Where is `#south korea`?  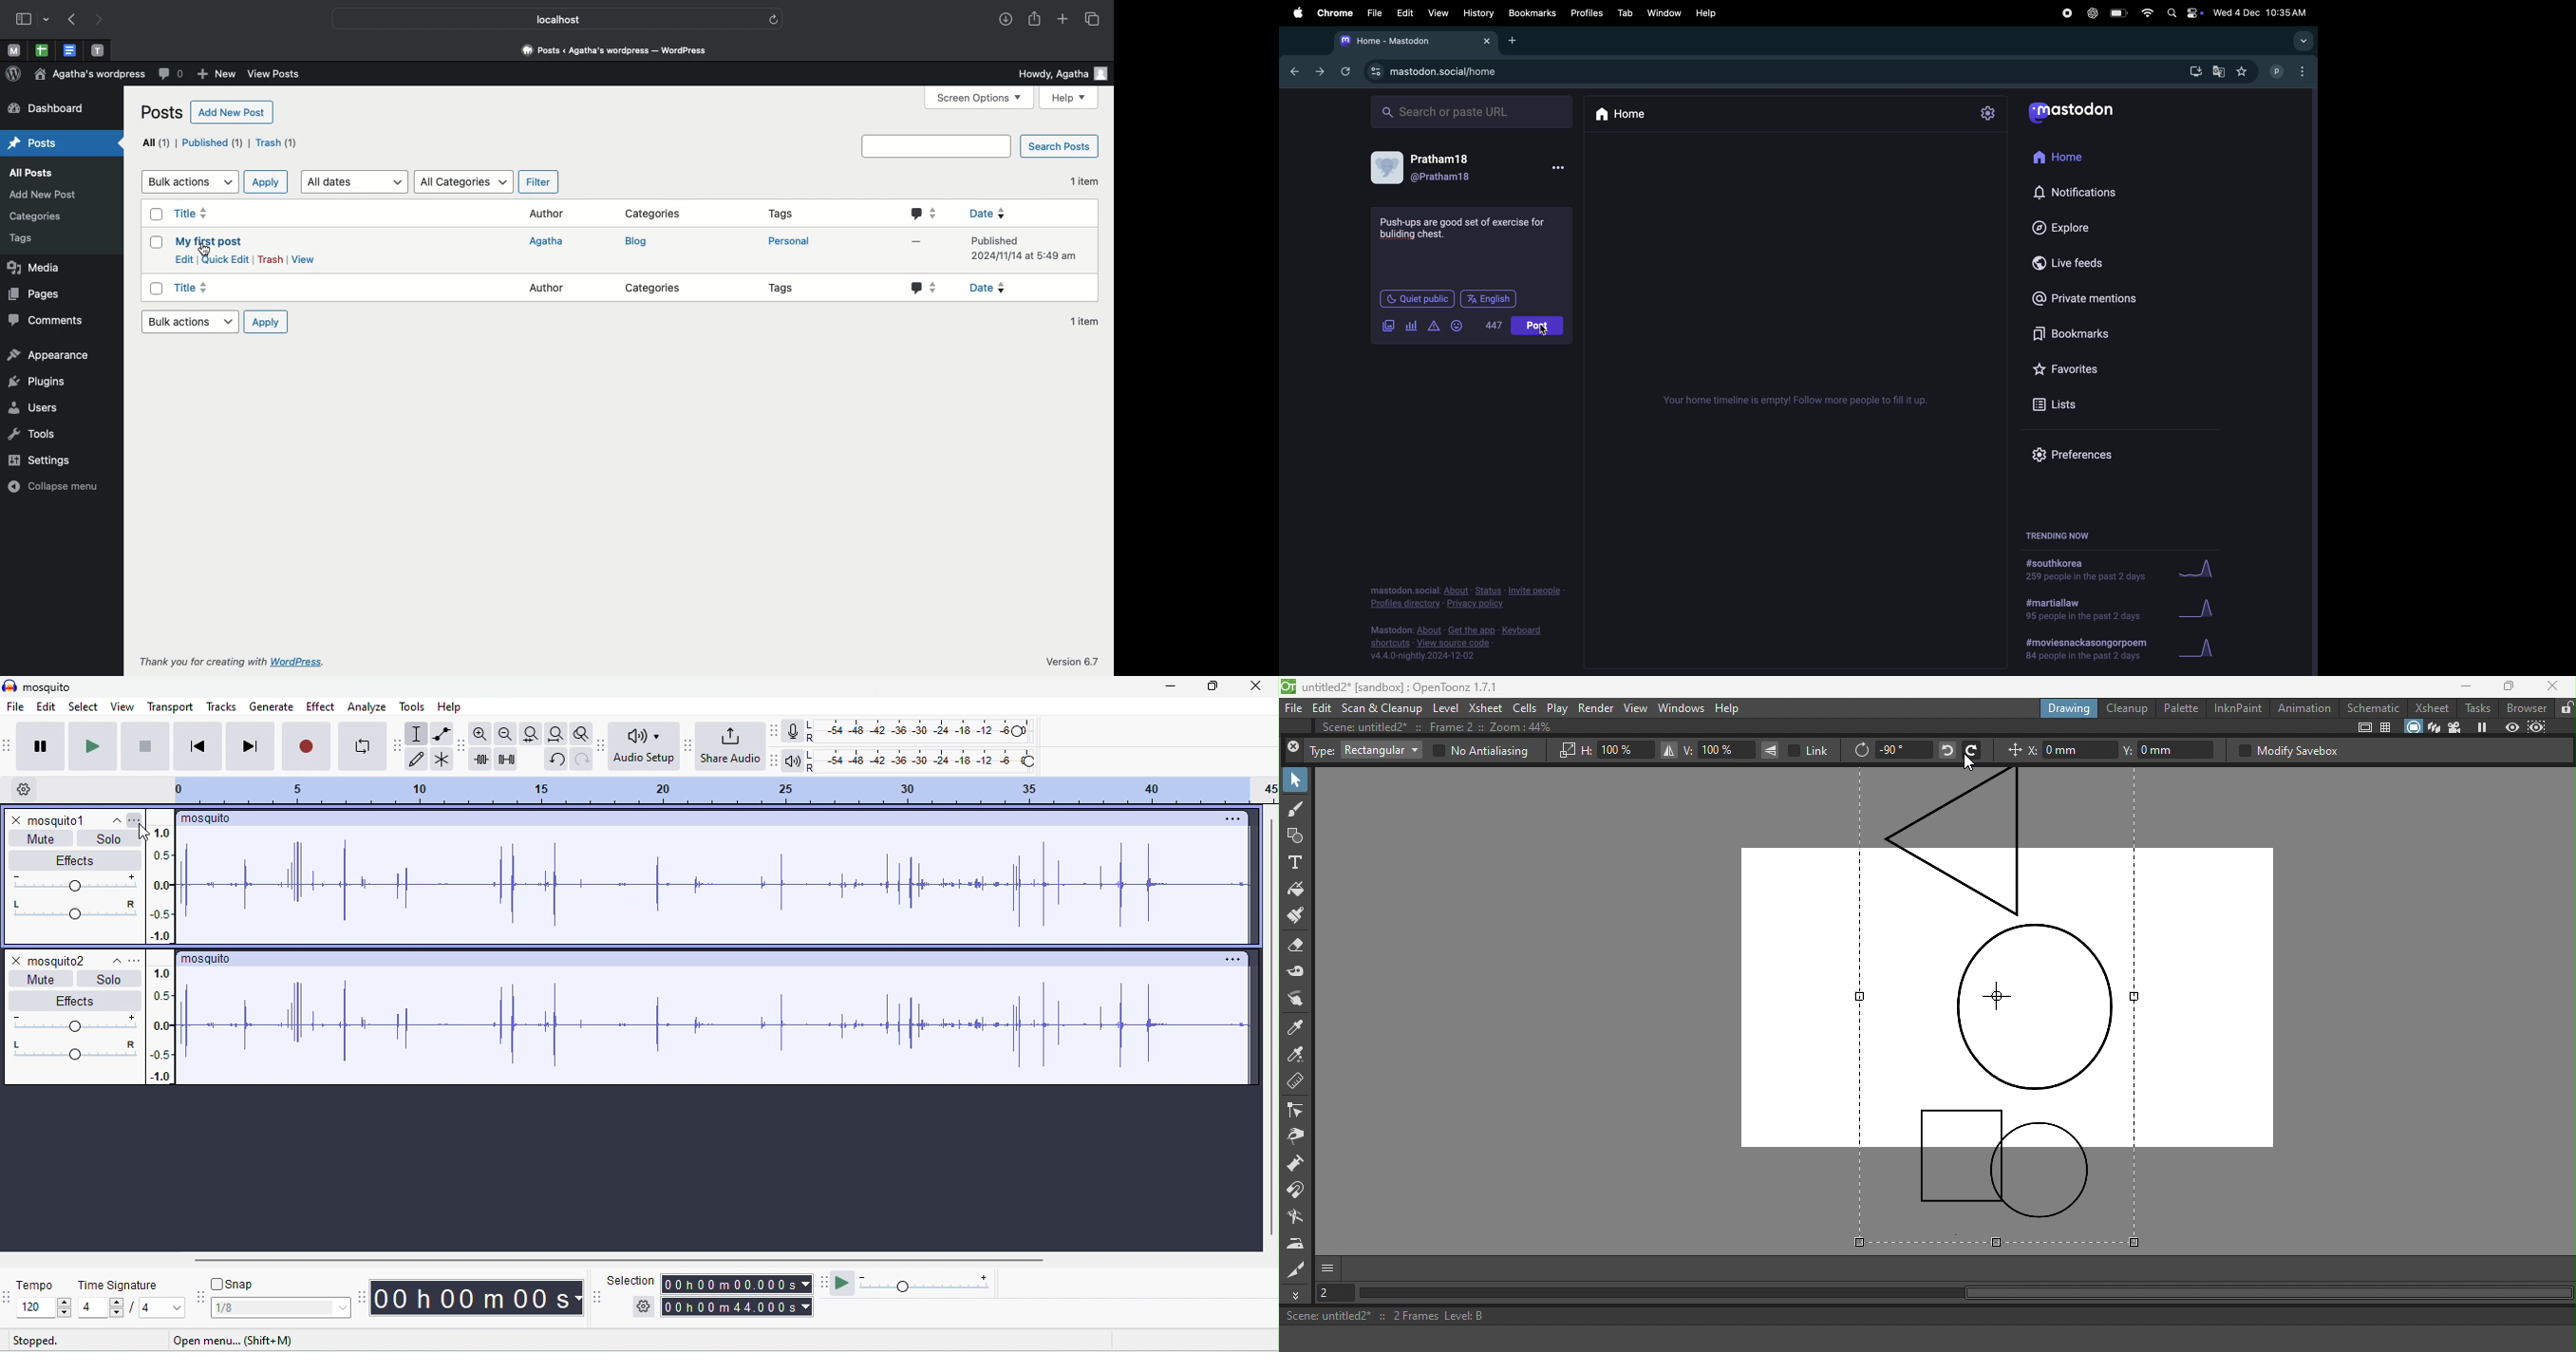 #south korea is located at coordinates (2082, 570).